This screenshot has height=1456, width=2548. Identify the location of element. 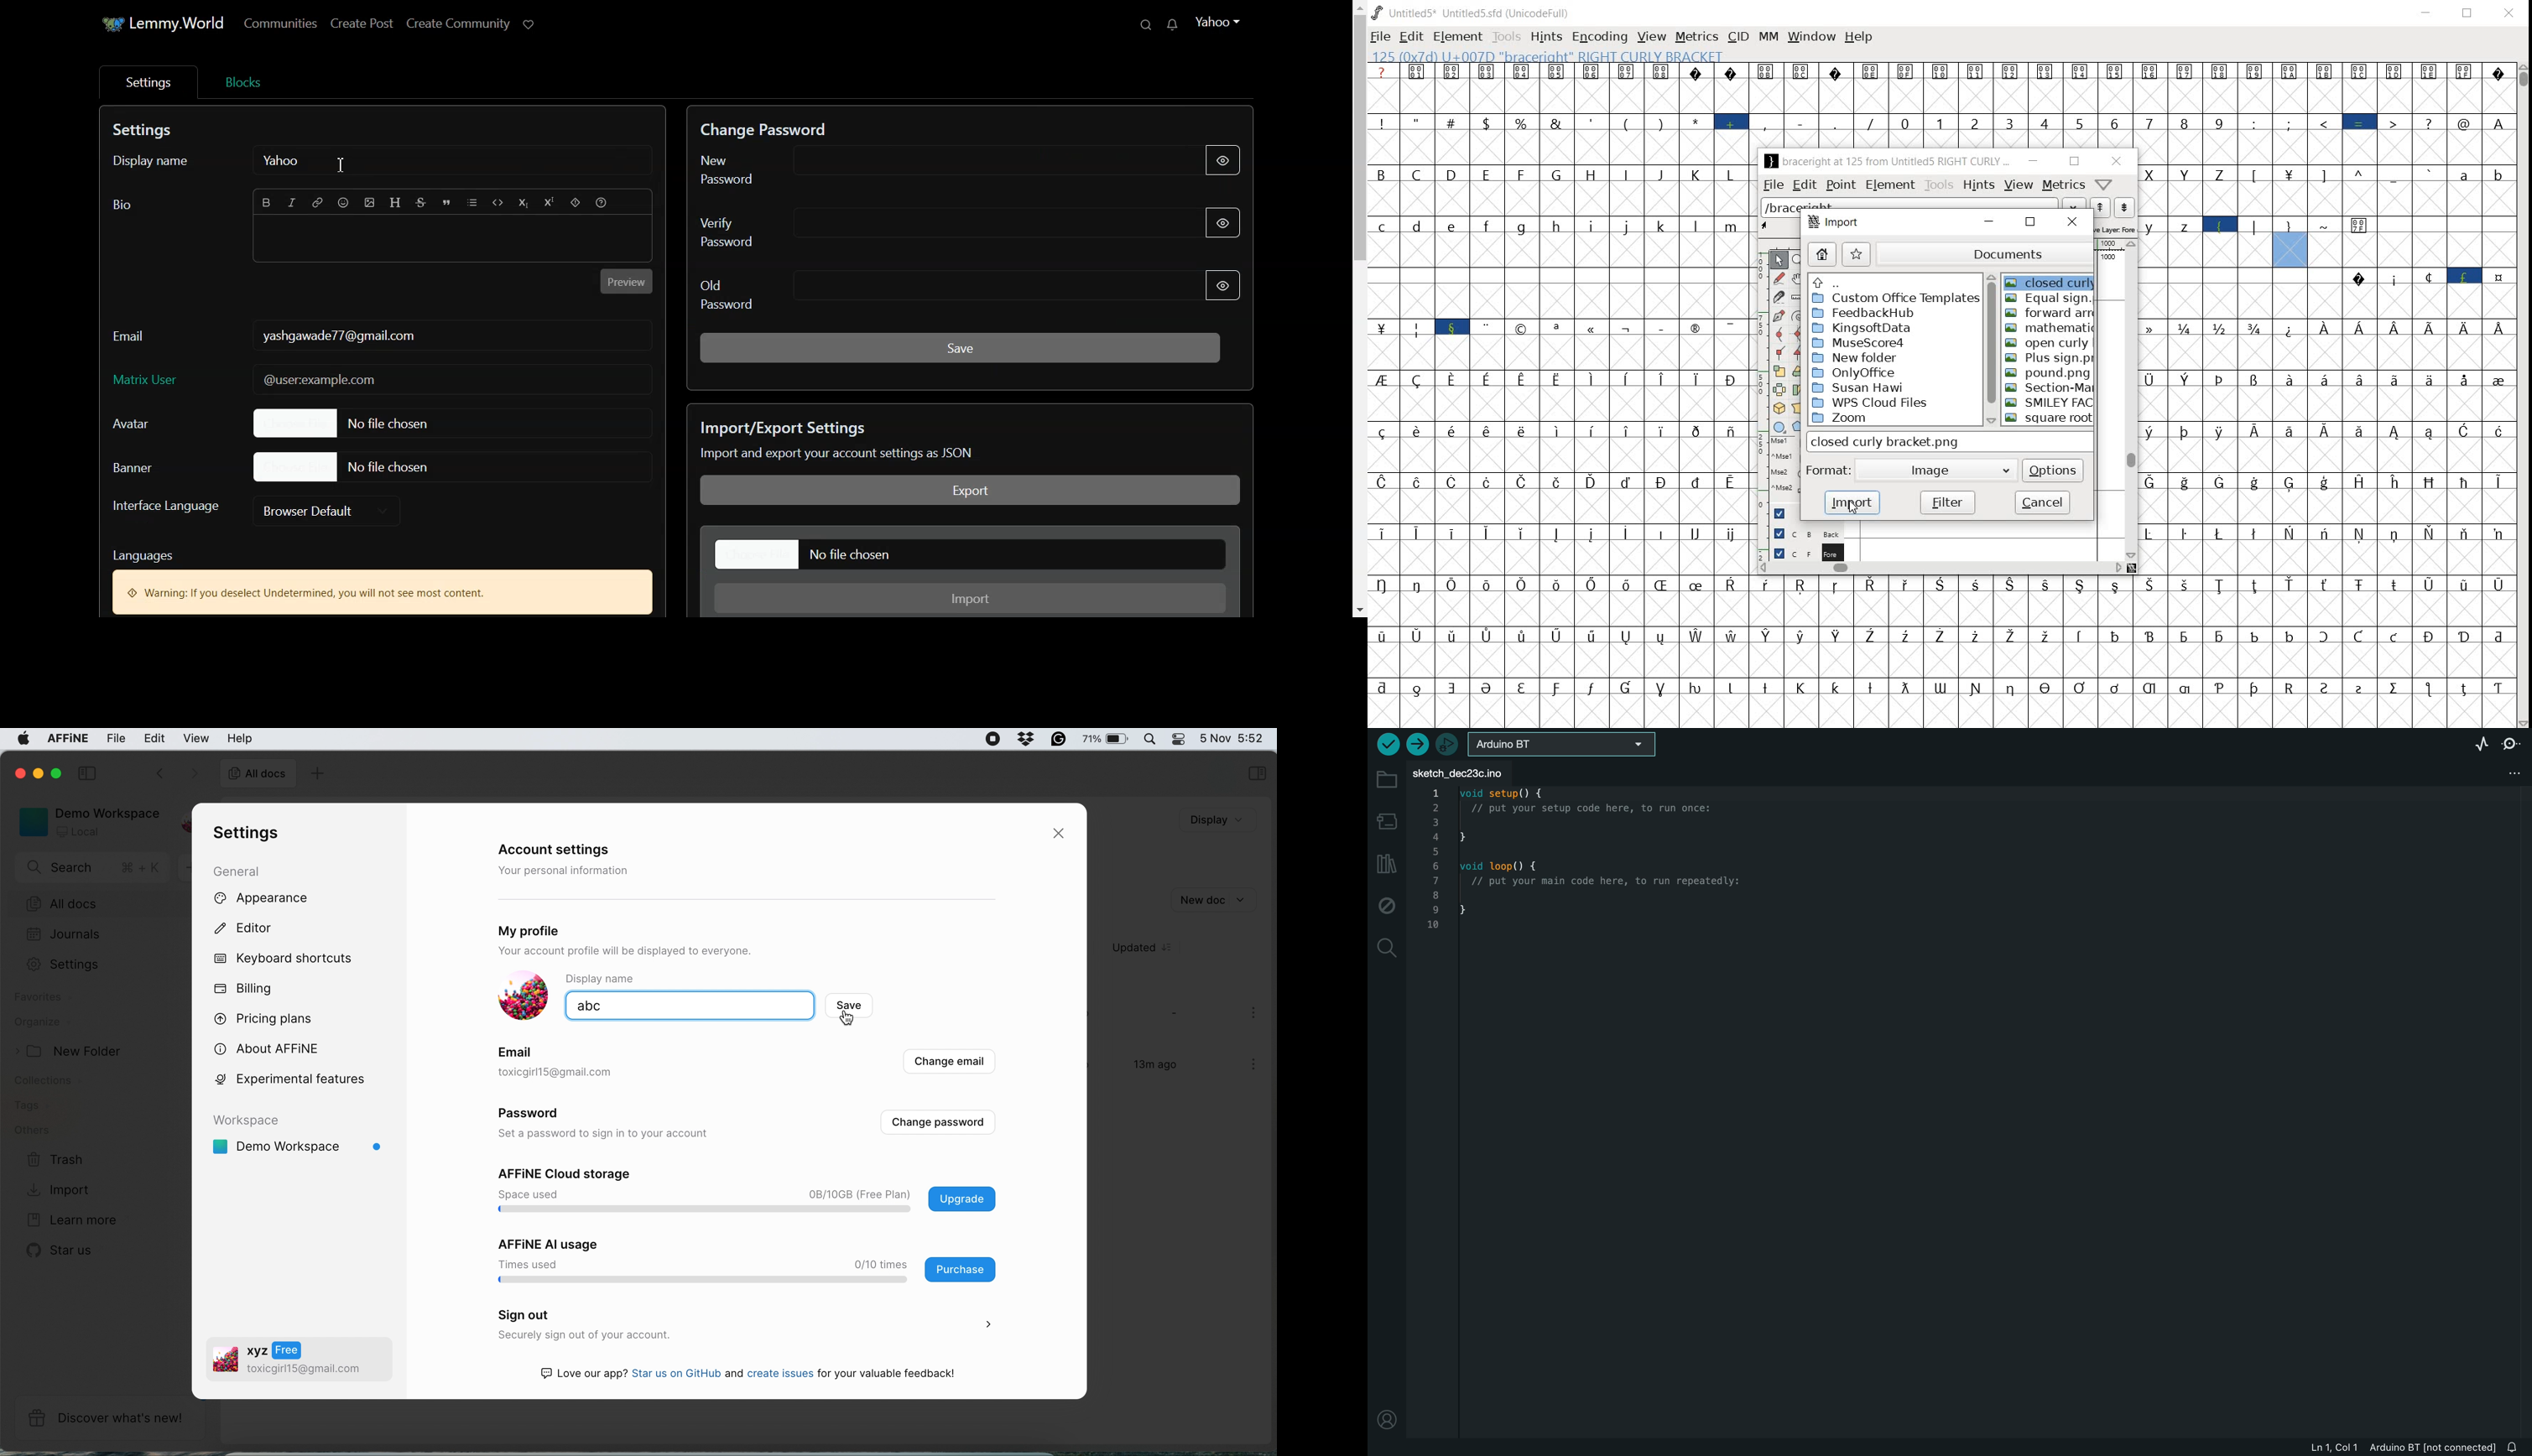
(1890, 186).